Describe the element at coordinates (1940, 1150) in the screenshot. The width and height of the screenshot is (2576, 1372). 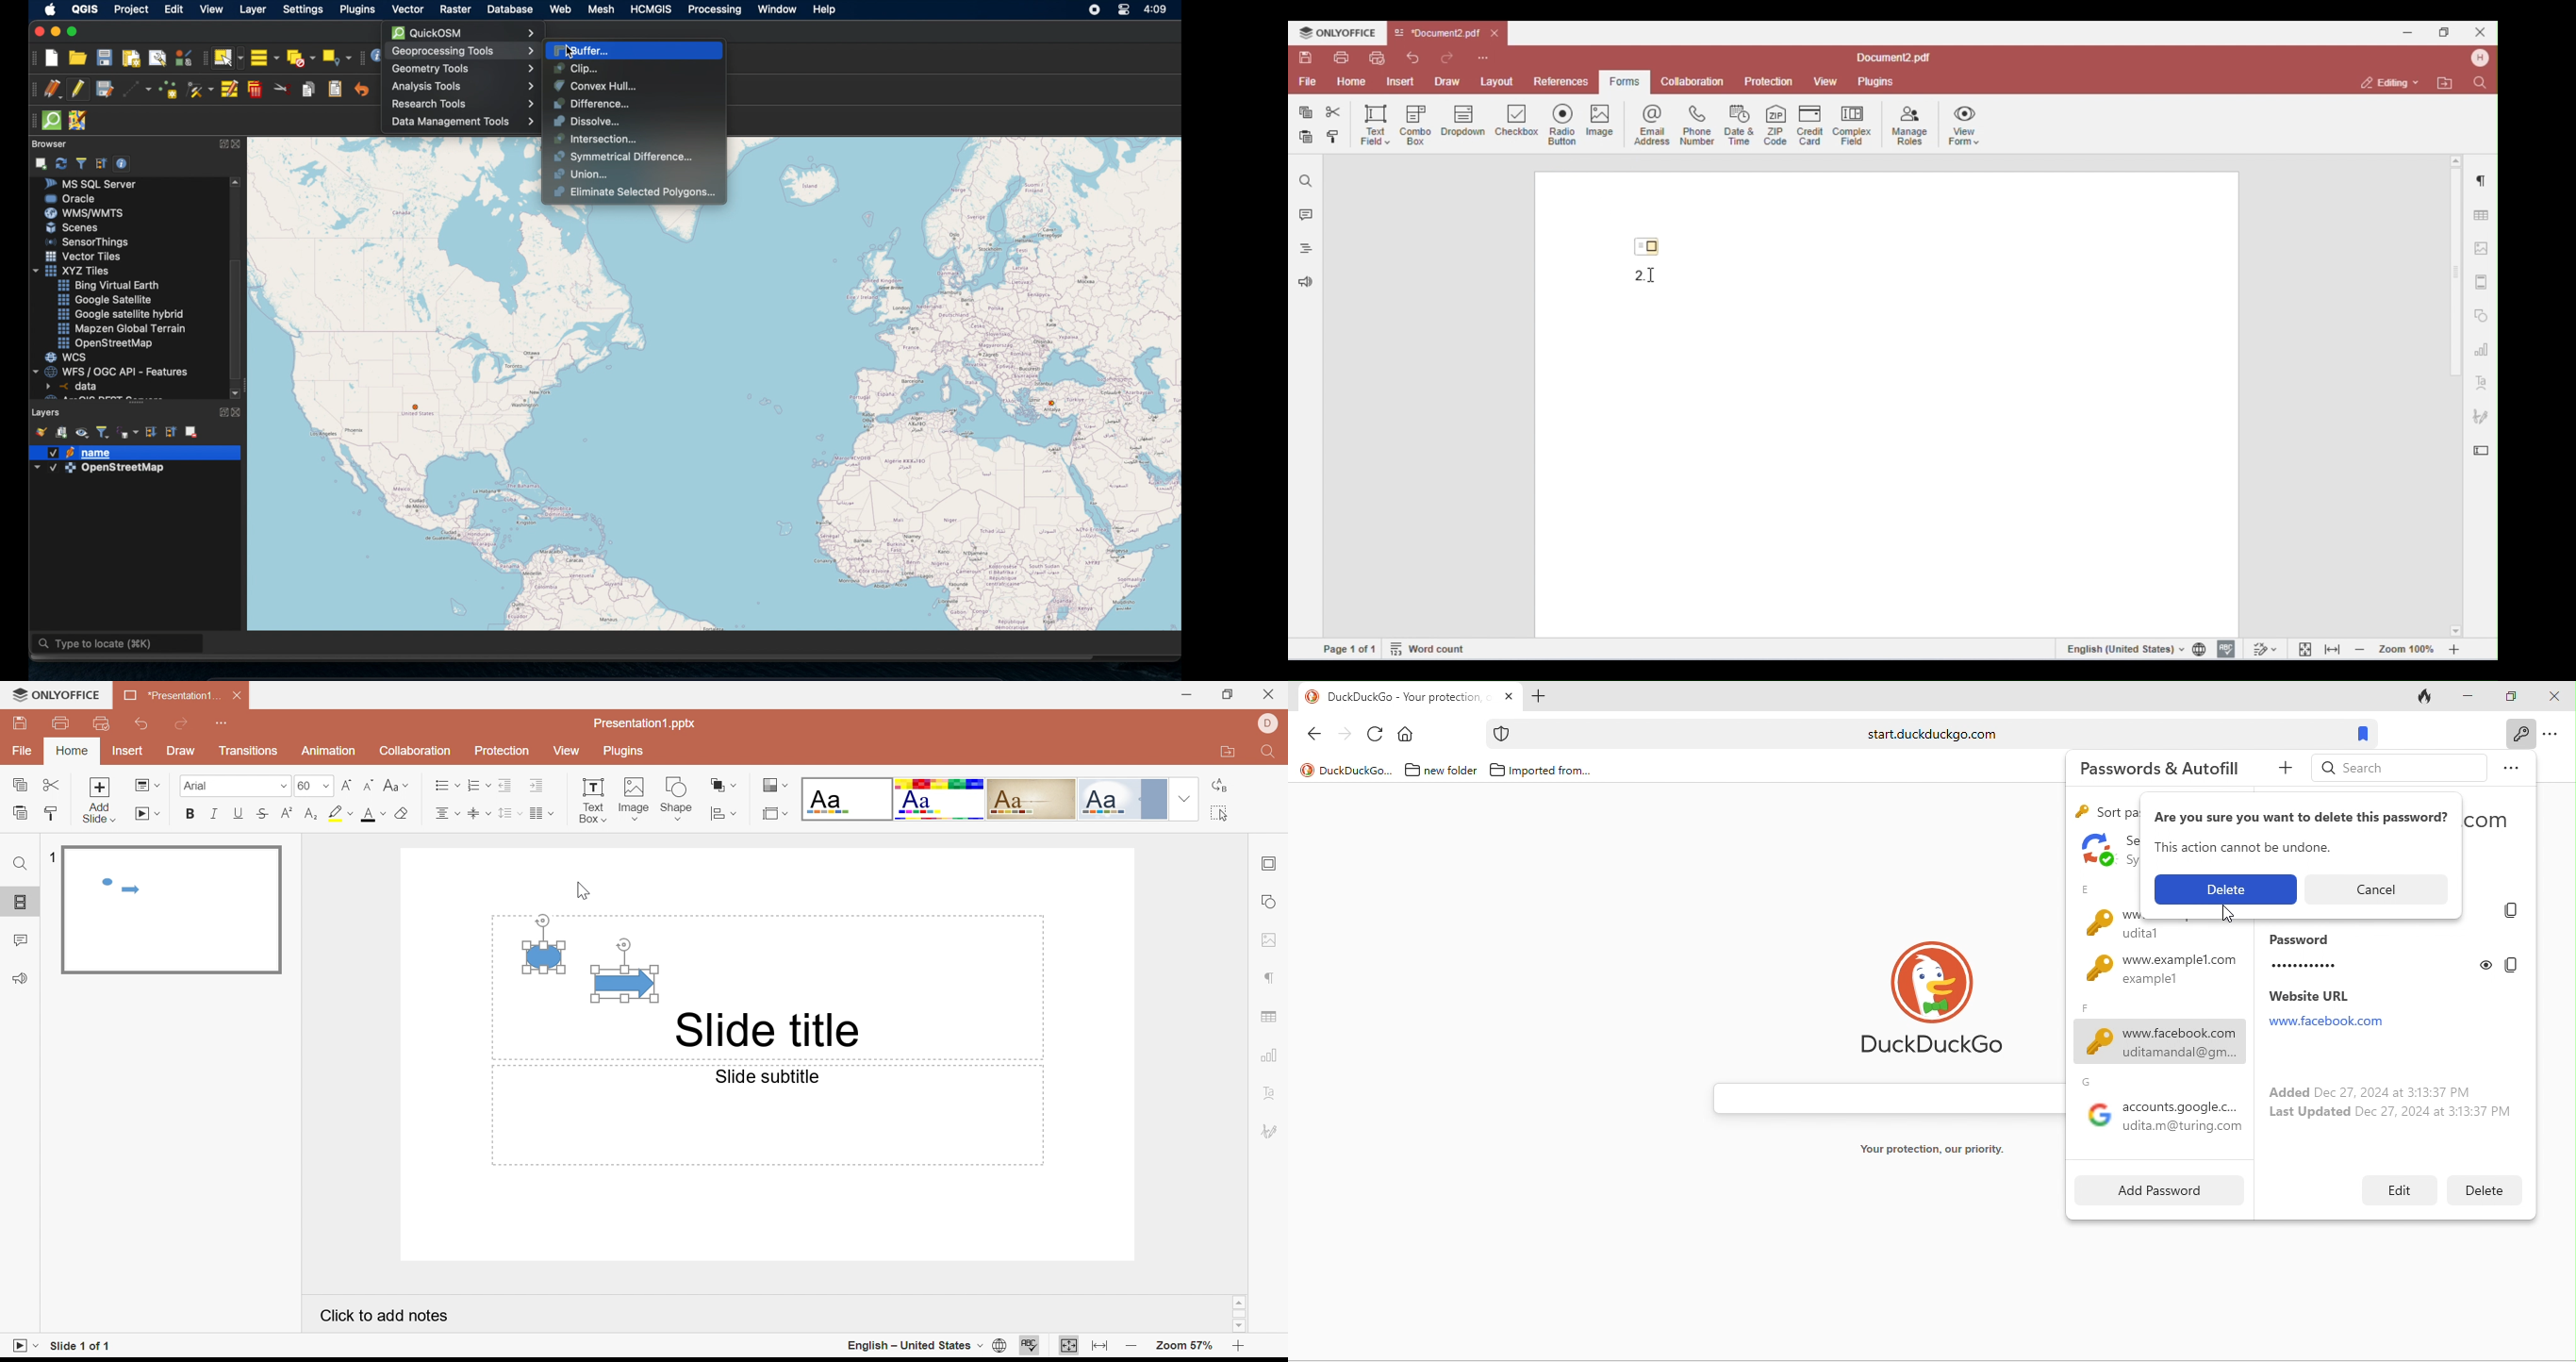
I see `your protection, our priority.` at that location.